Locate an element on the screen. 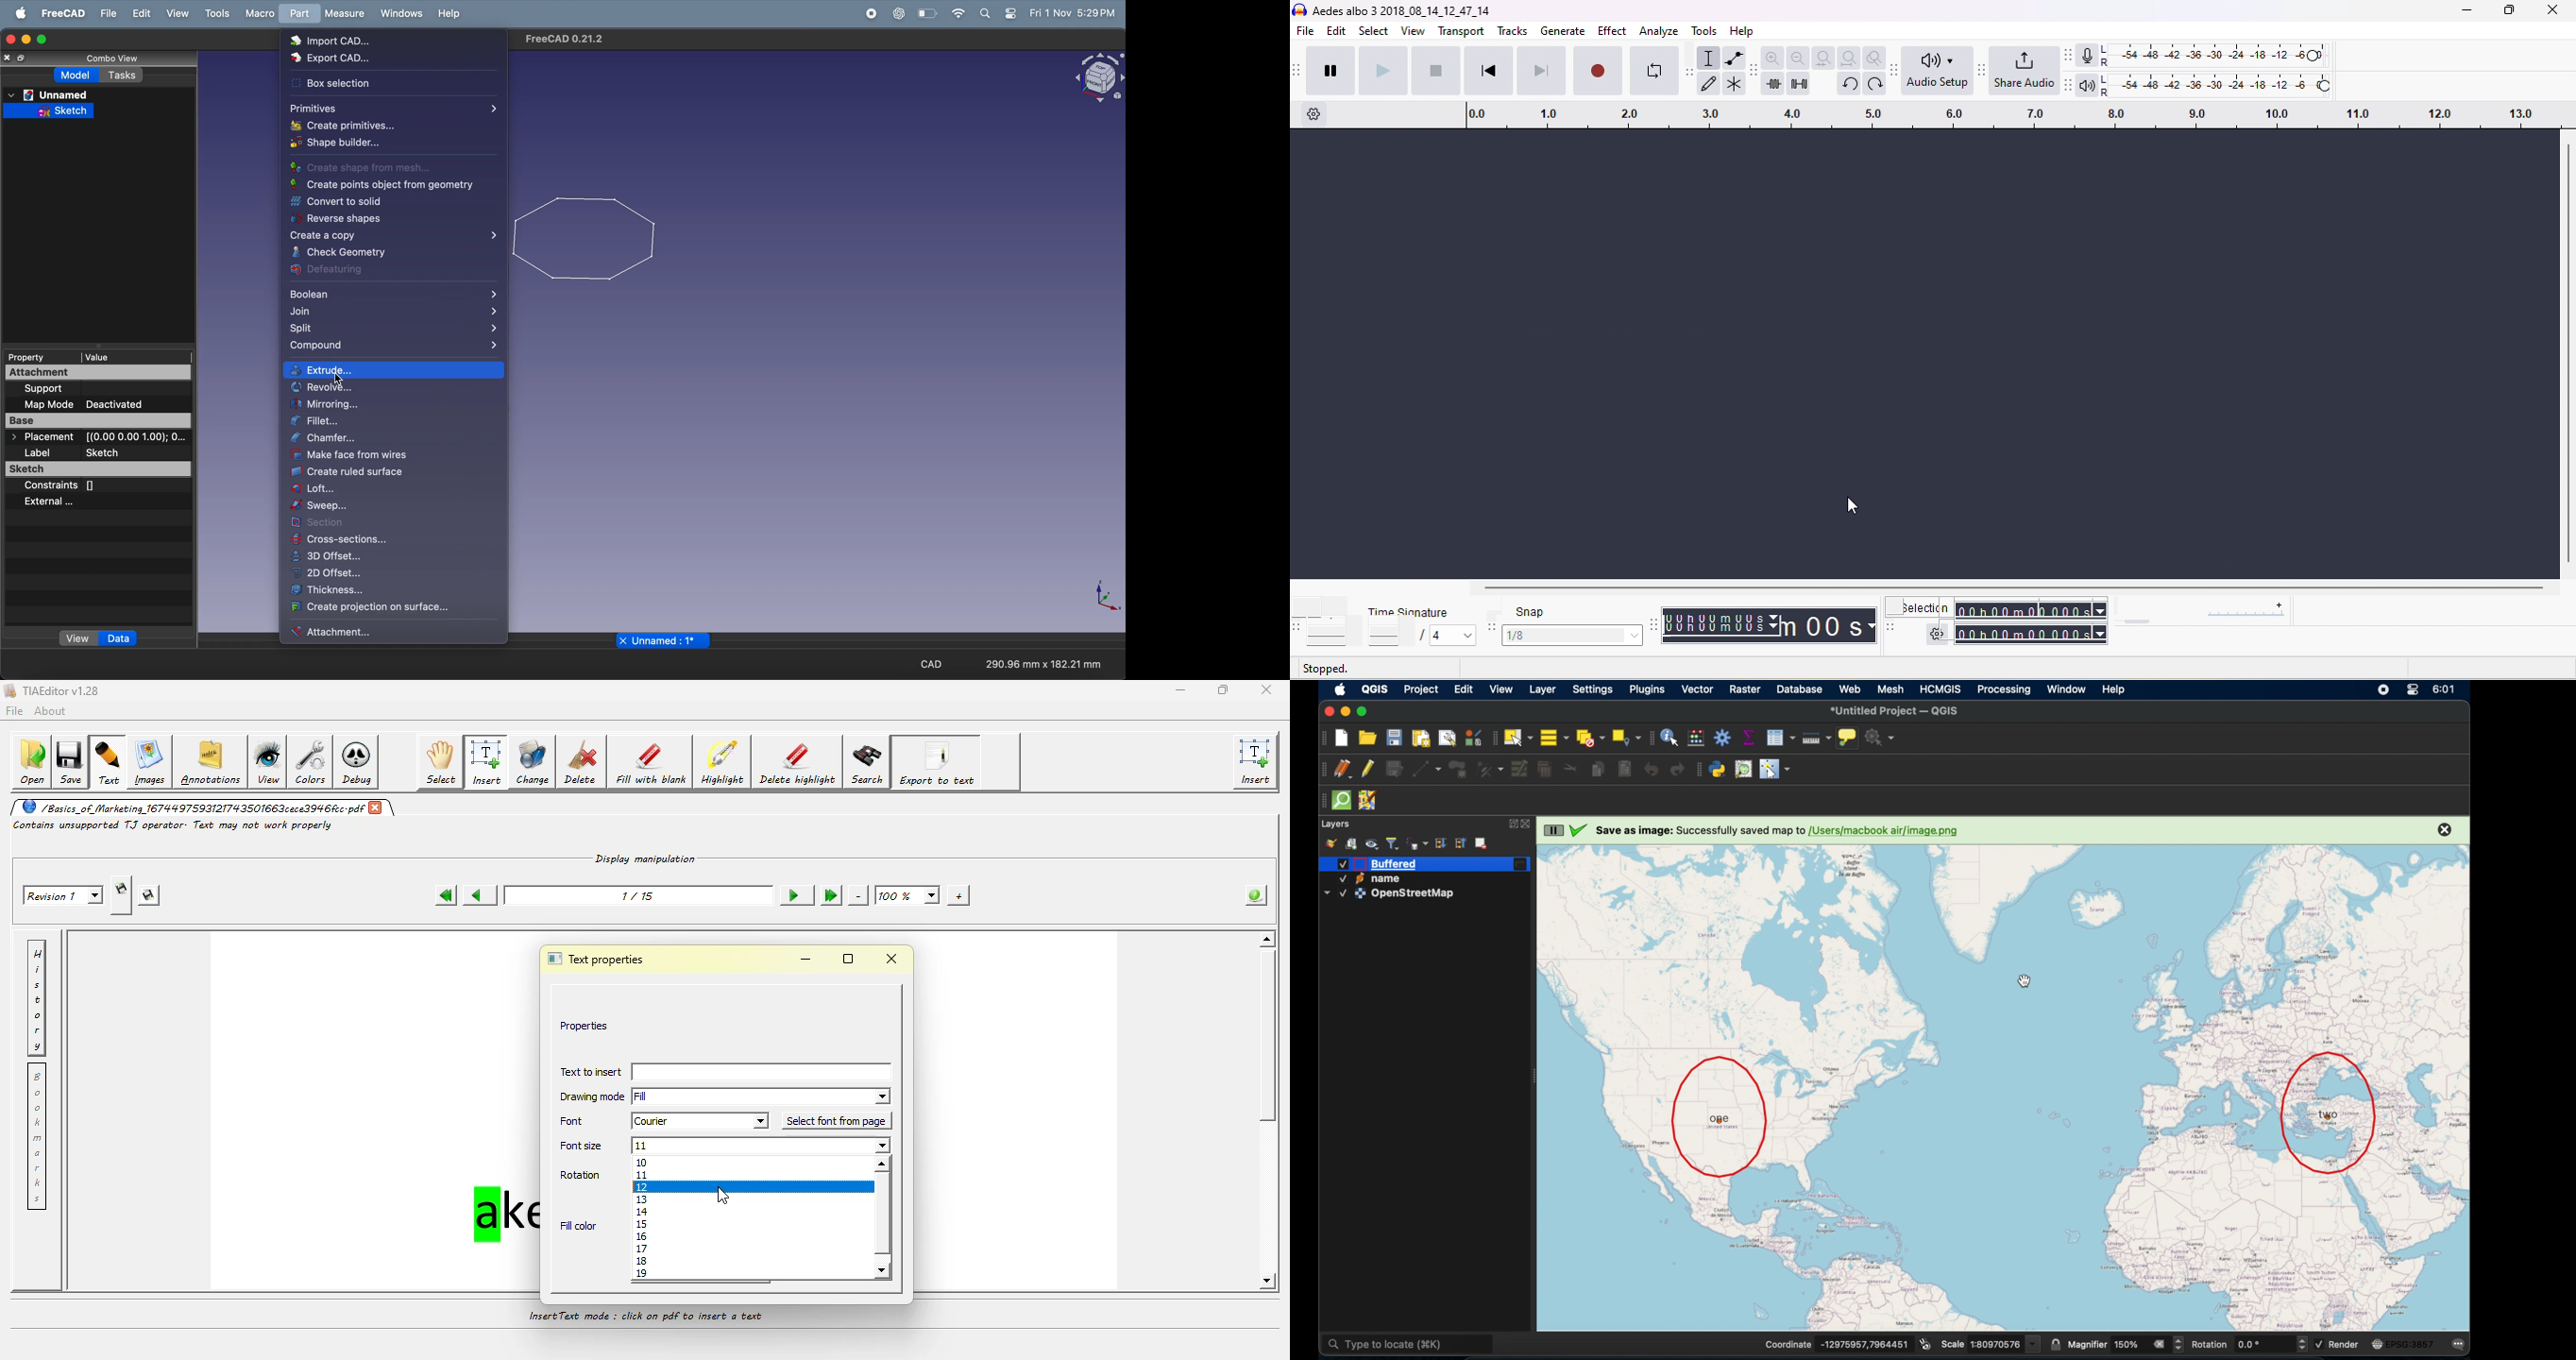  playback level is located at coordinates (2222, 82).